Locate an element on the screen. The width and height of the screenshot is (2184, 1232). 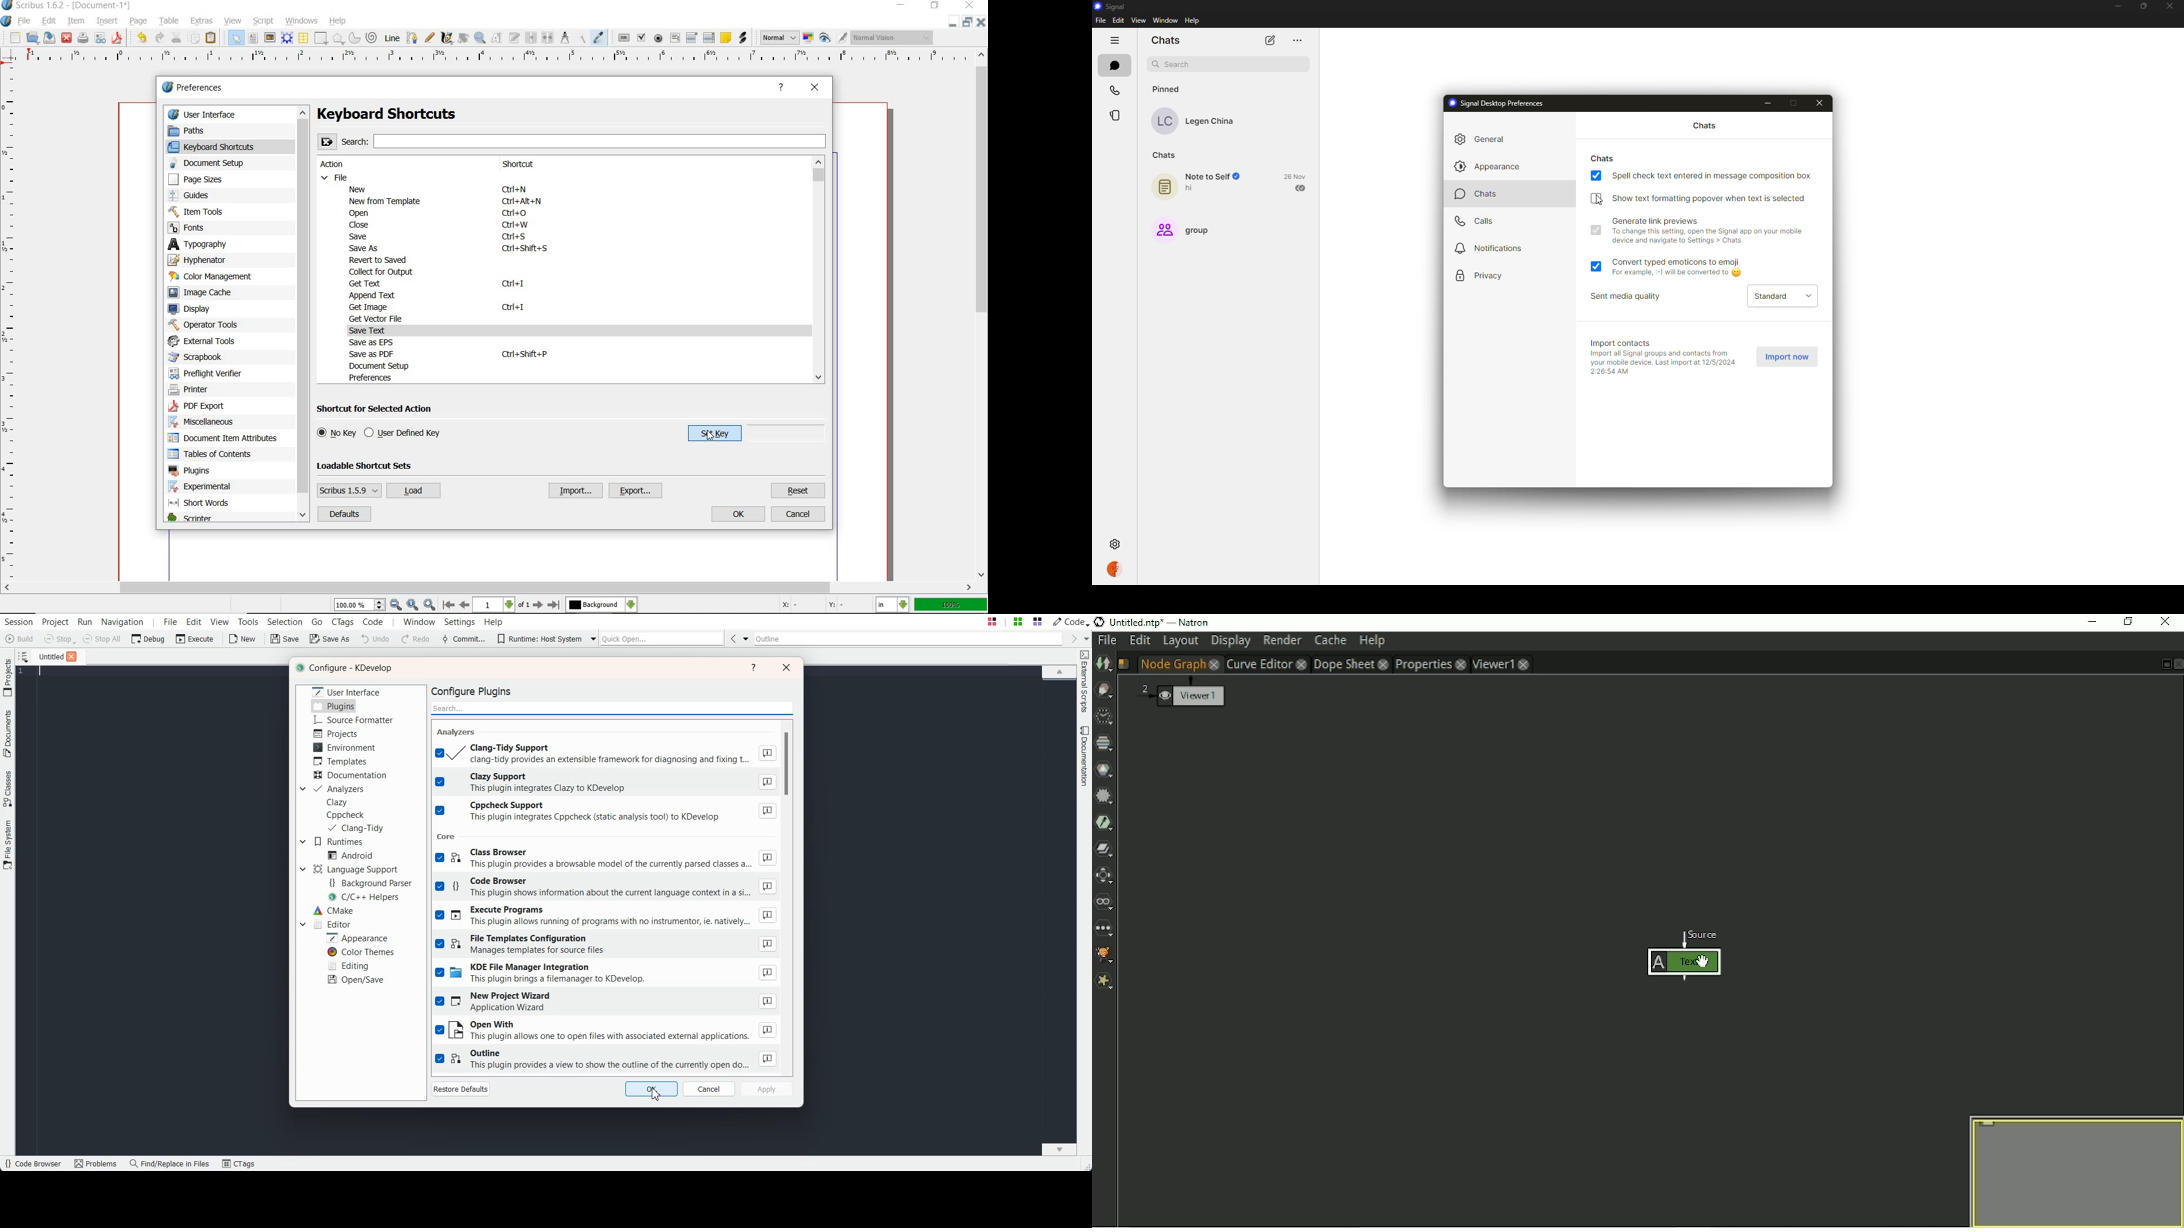
stories is located at coordinates (1116, 115).